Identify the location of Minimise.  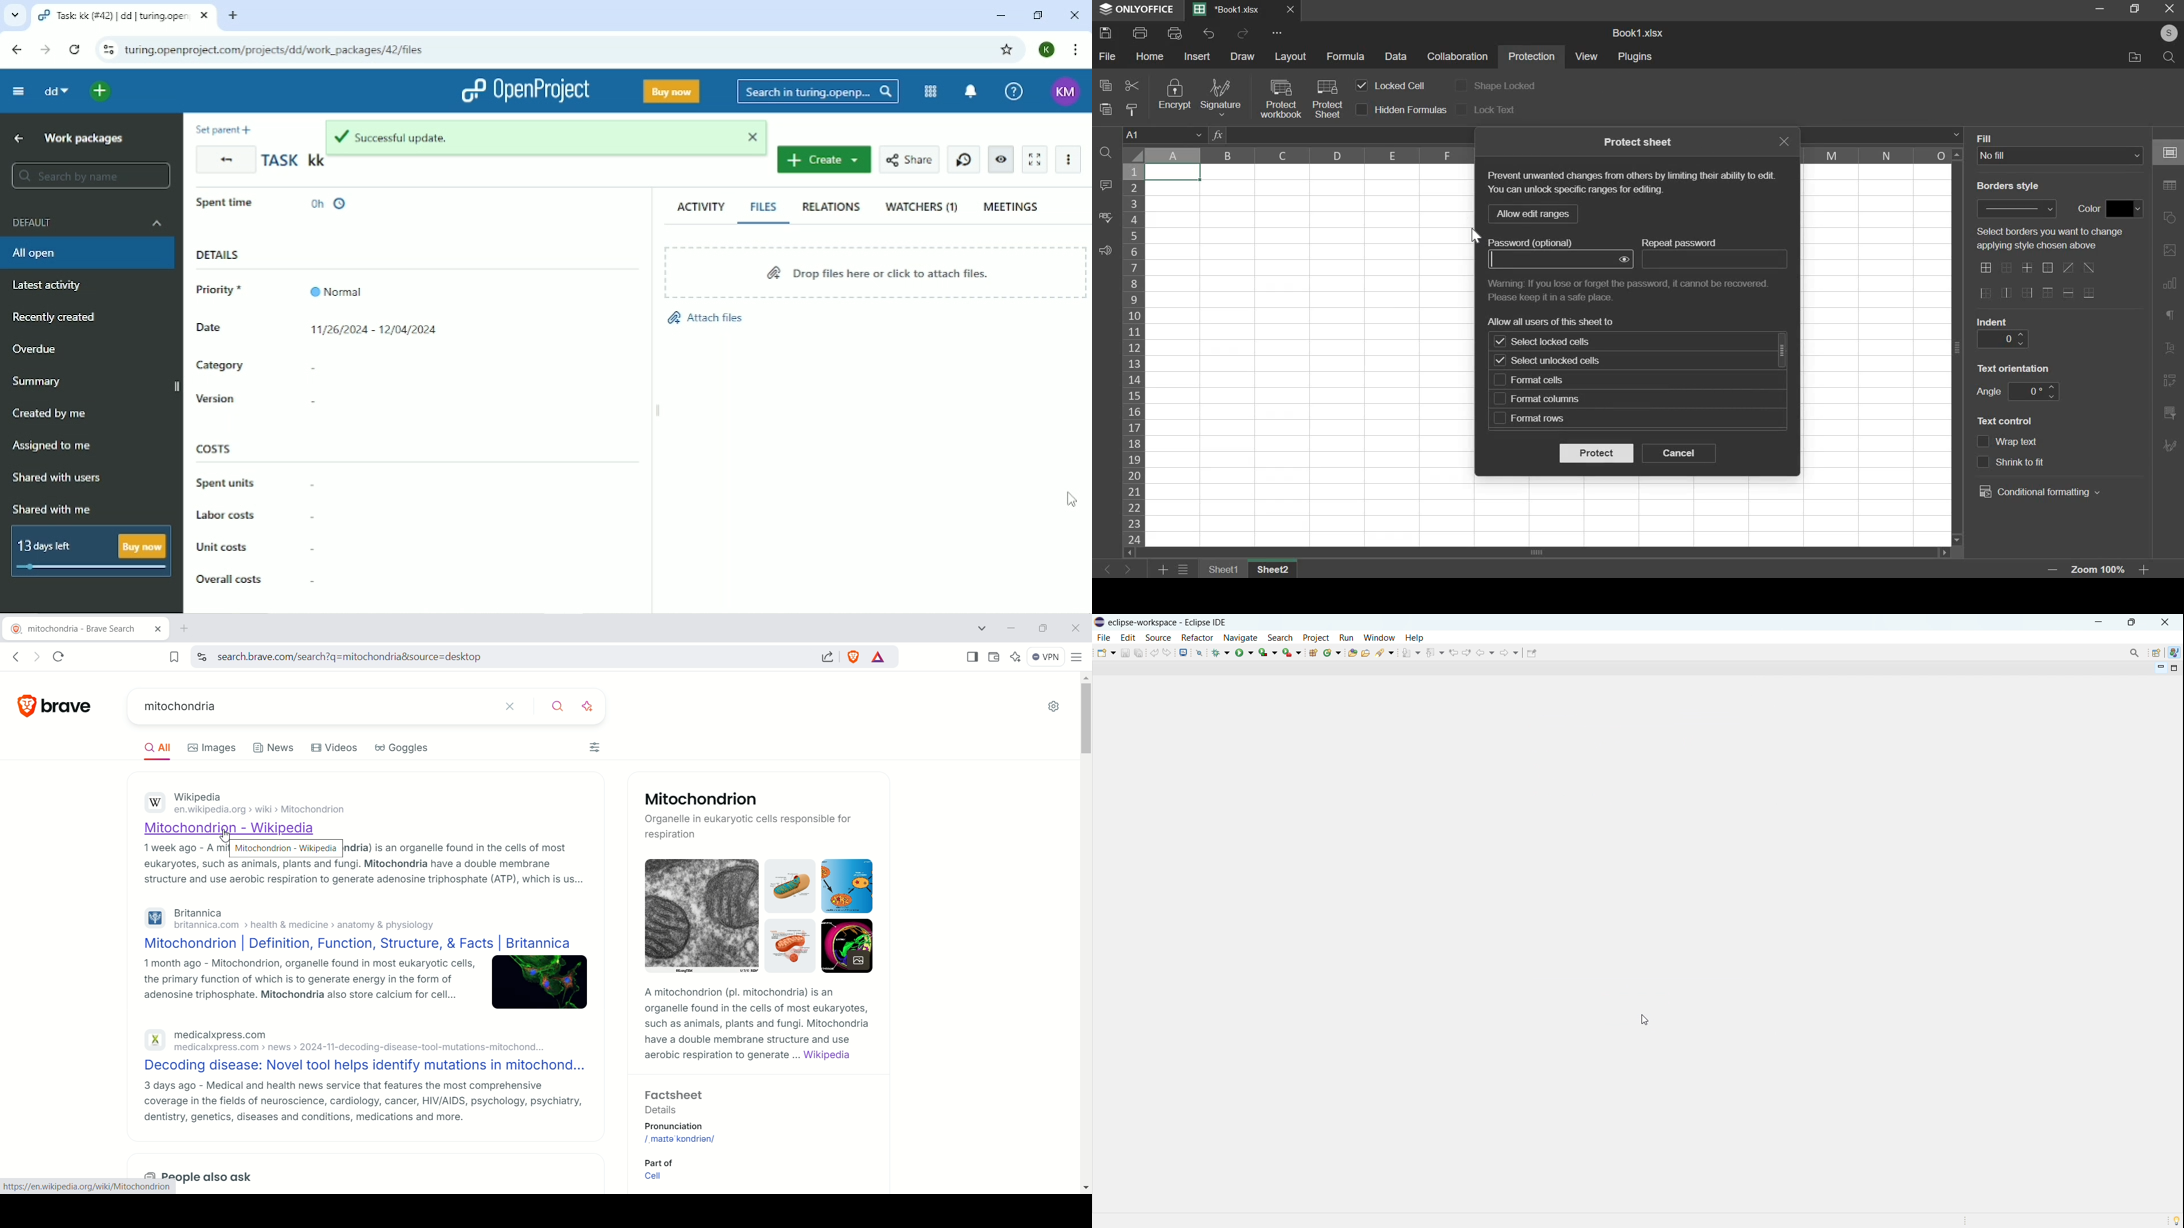
(2135, 8).